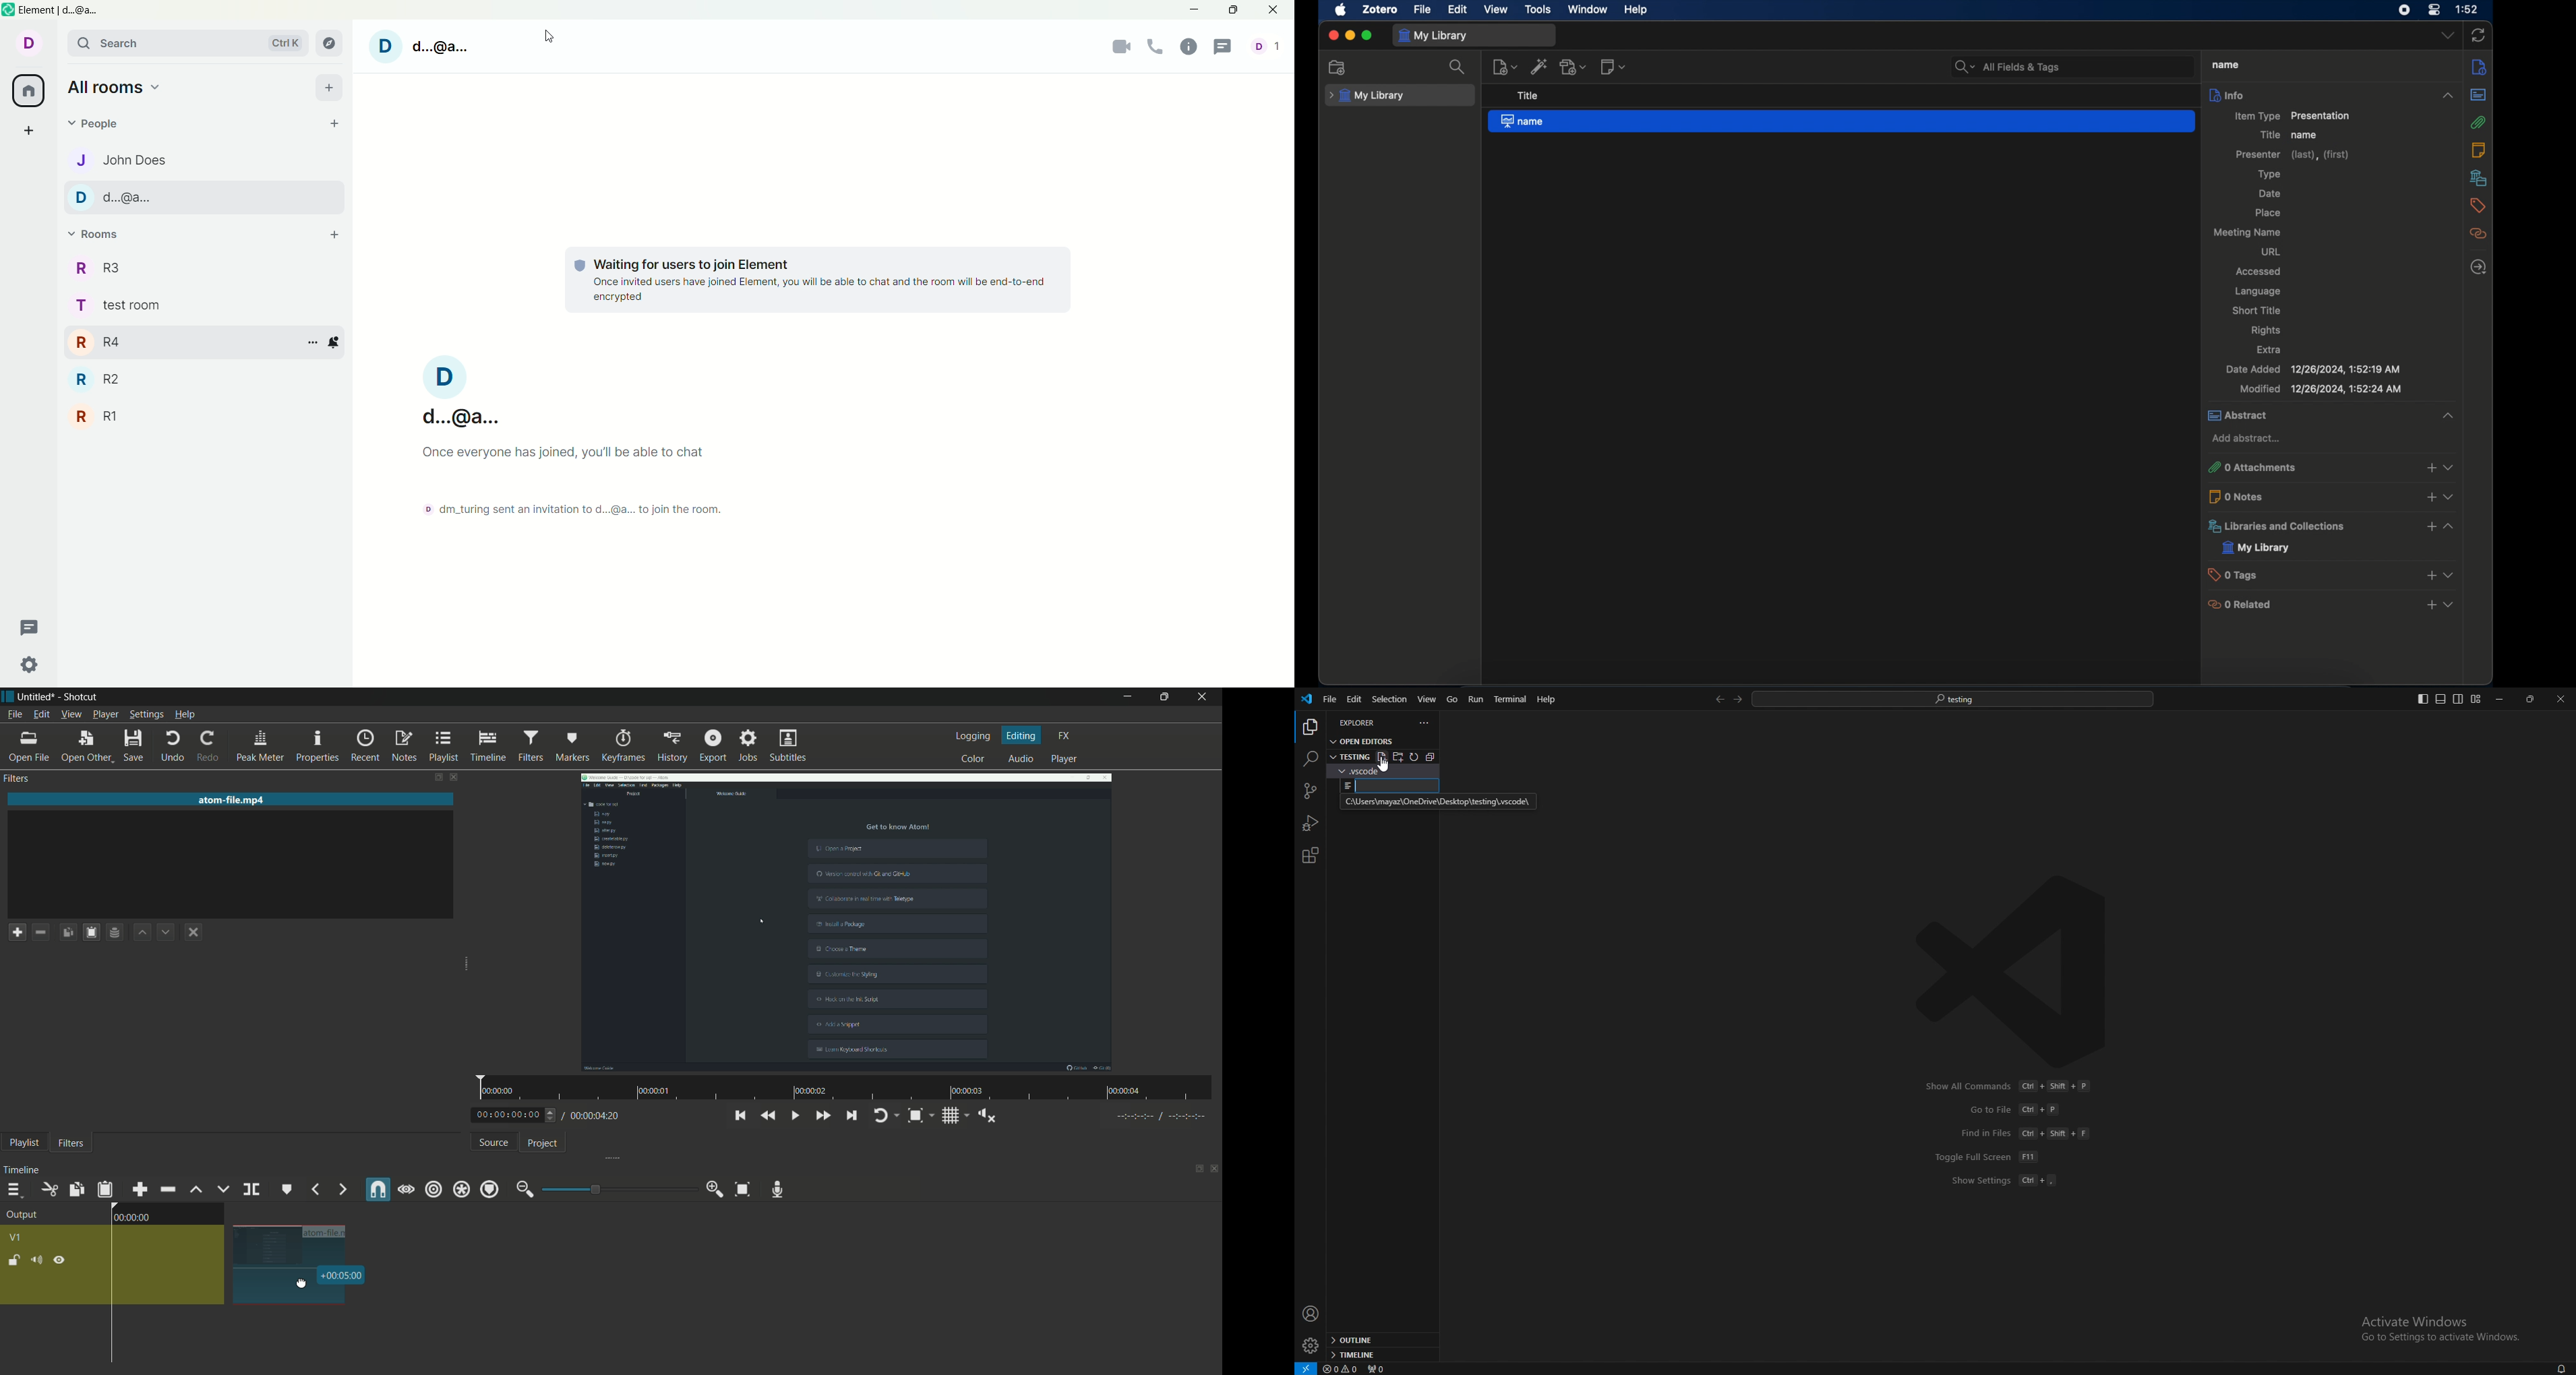  Describe the element at coordinates (2312, 369) in the screenshot. I see `date added 12/26/2024, 1:52:19 AM` at that location.